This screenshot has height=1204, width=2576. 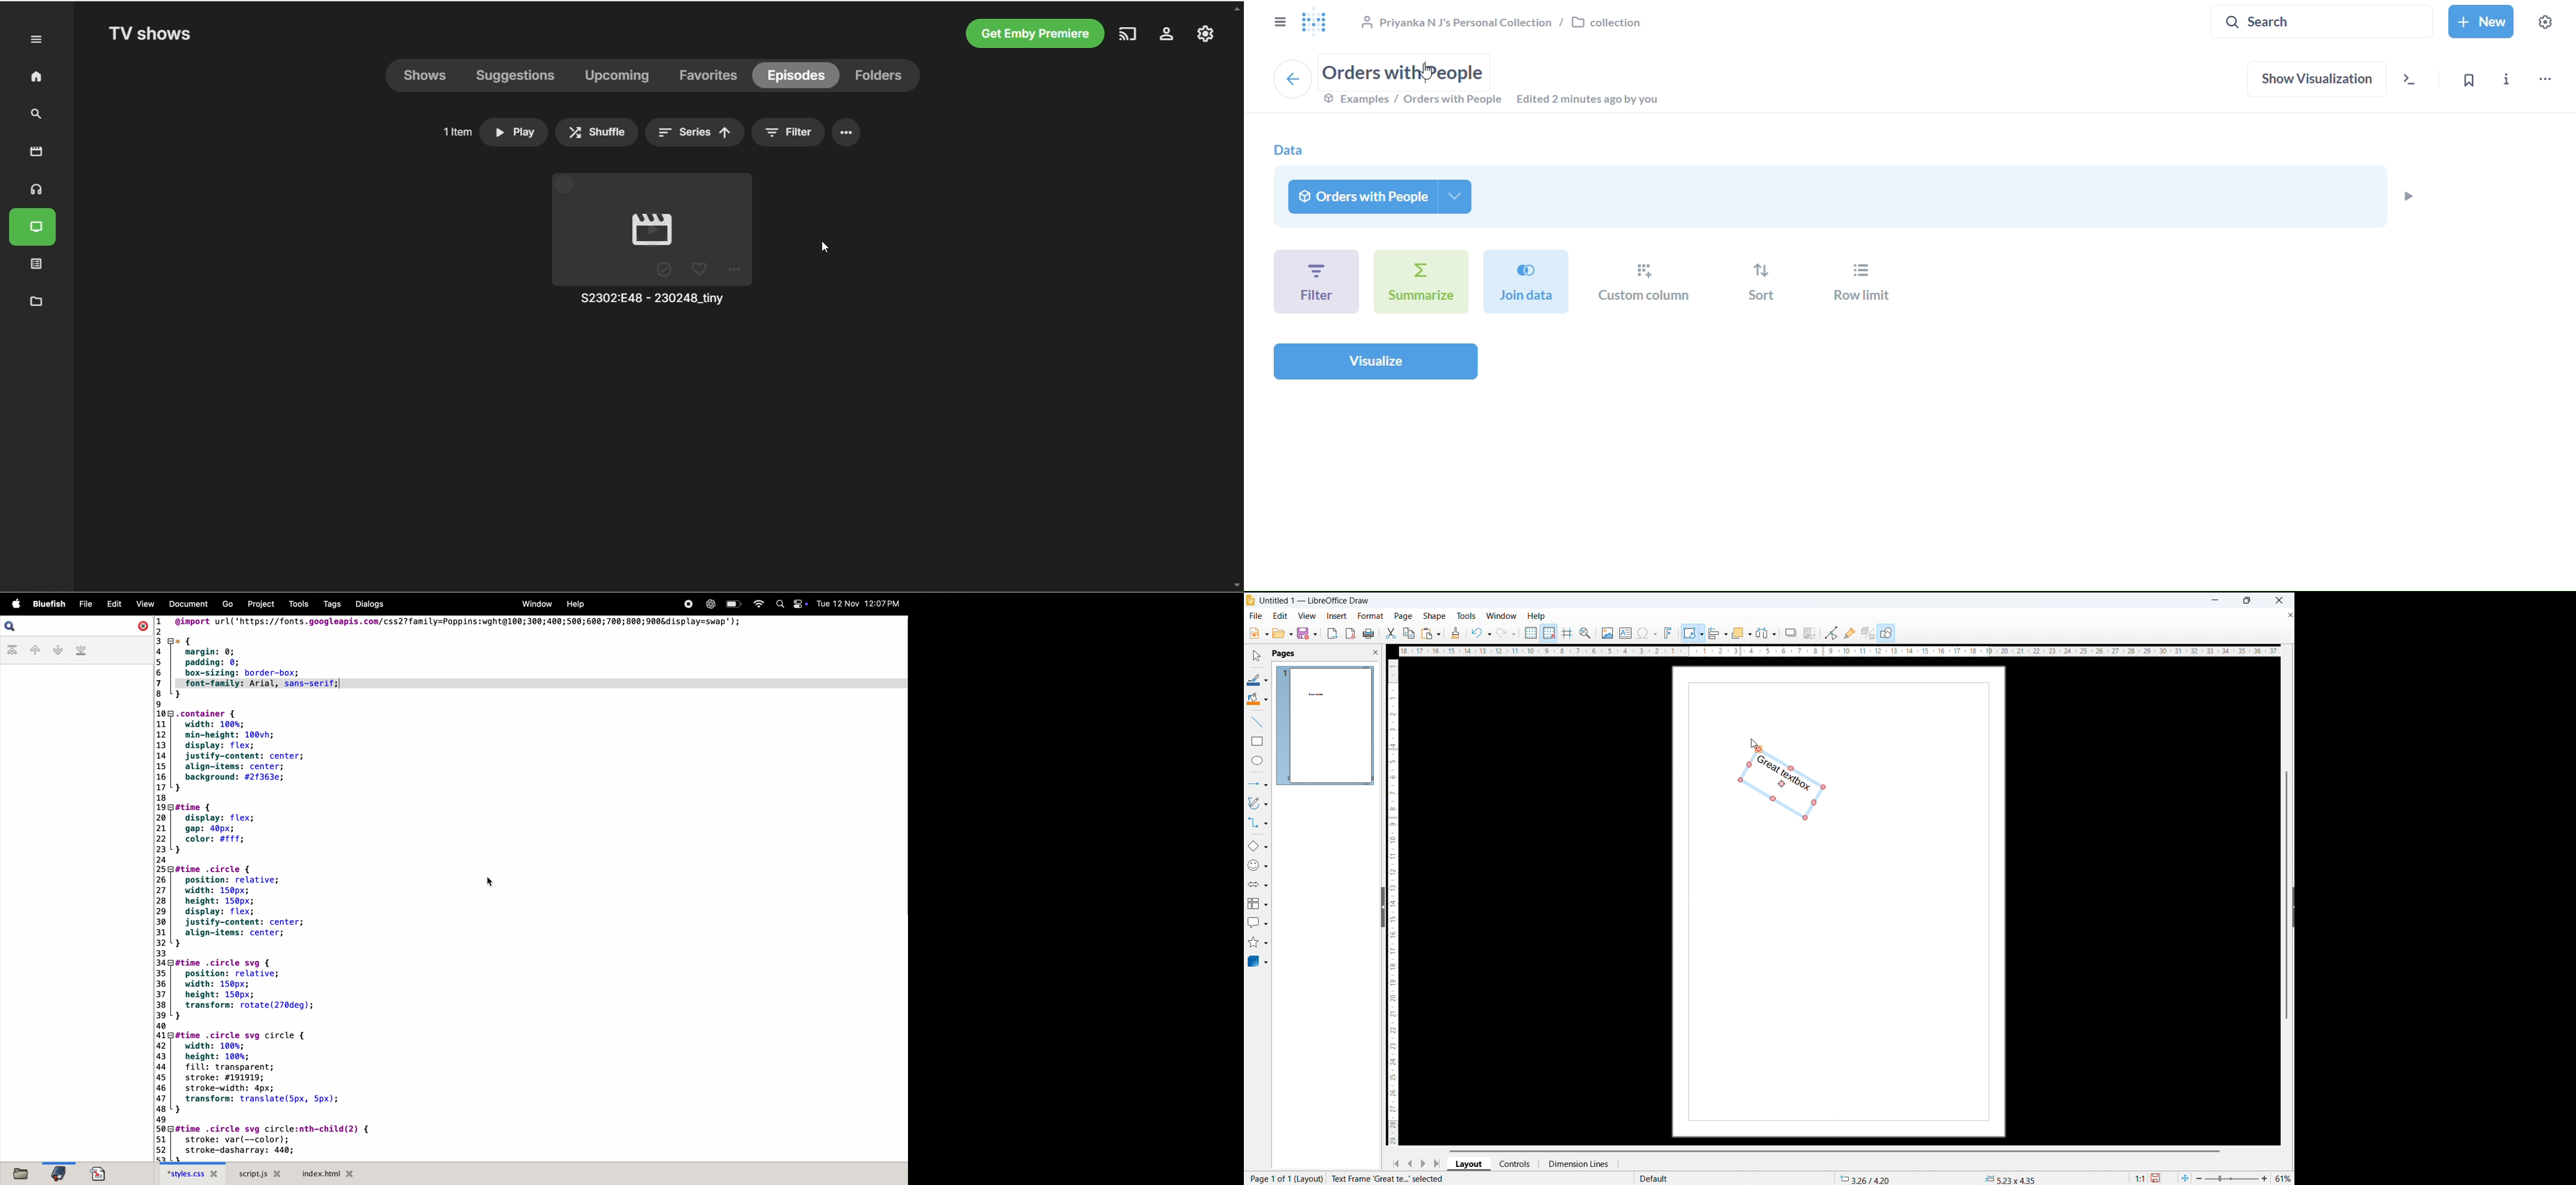 I want to click on Maximise , so click(x=2246, y=601).